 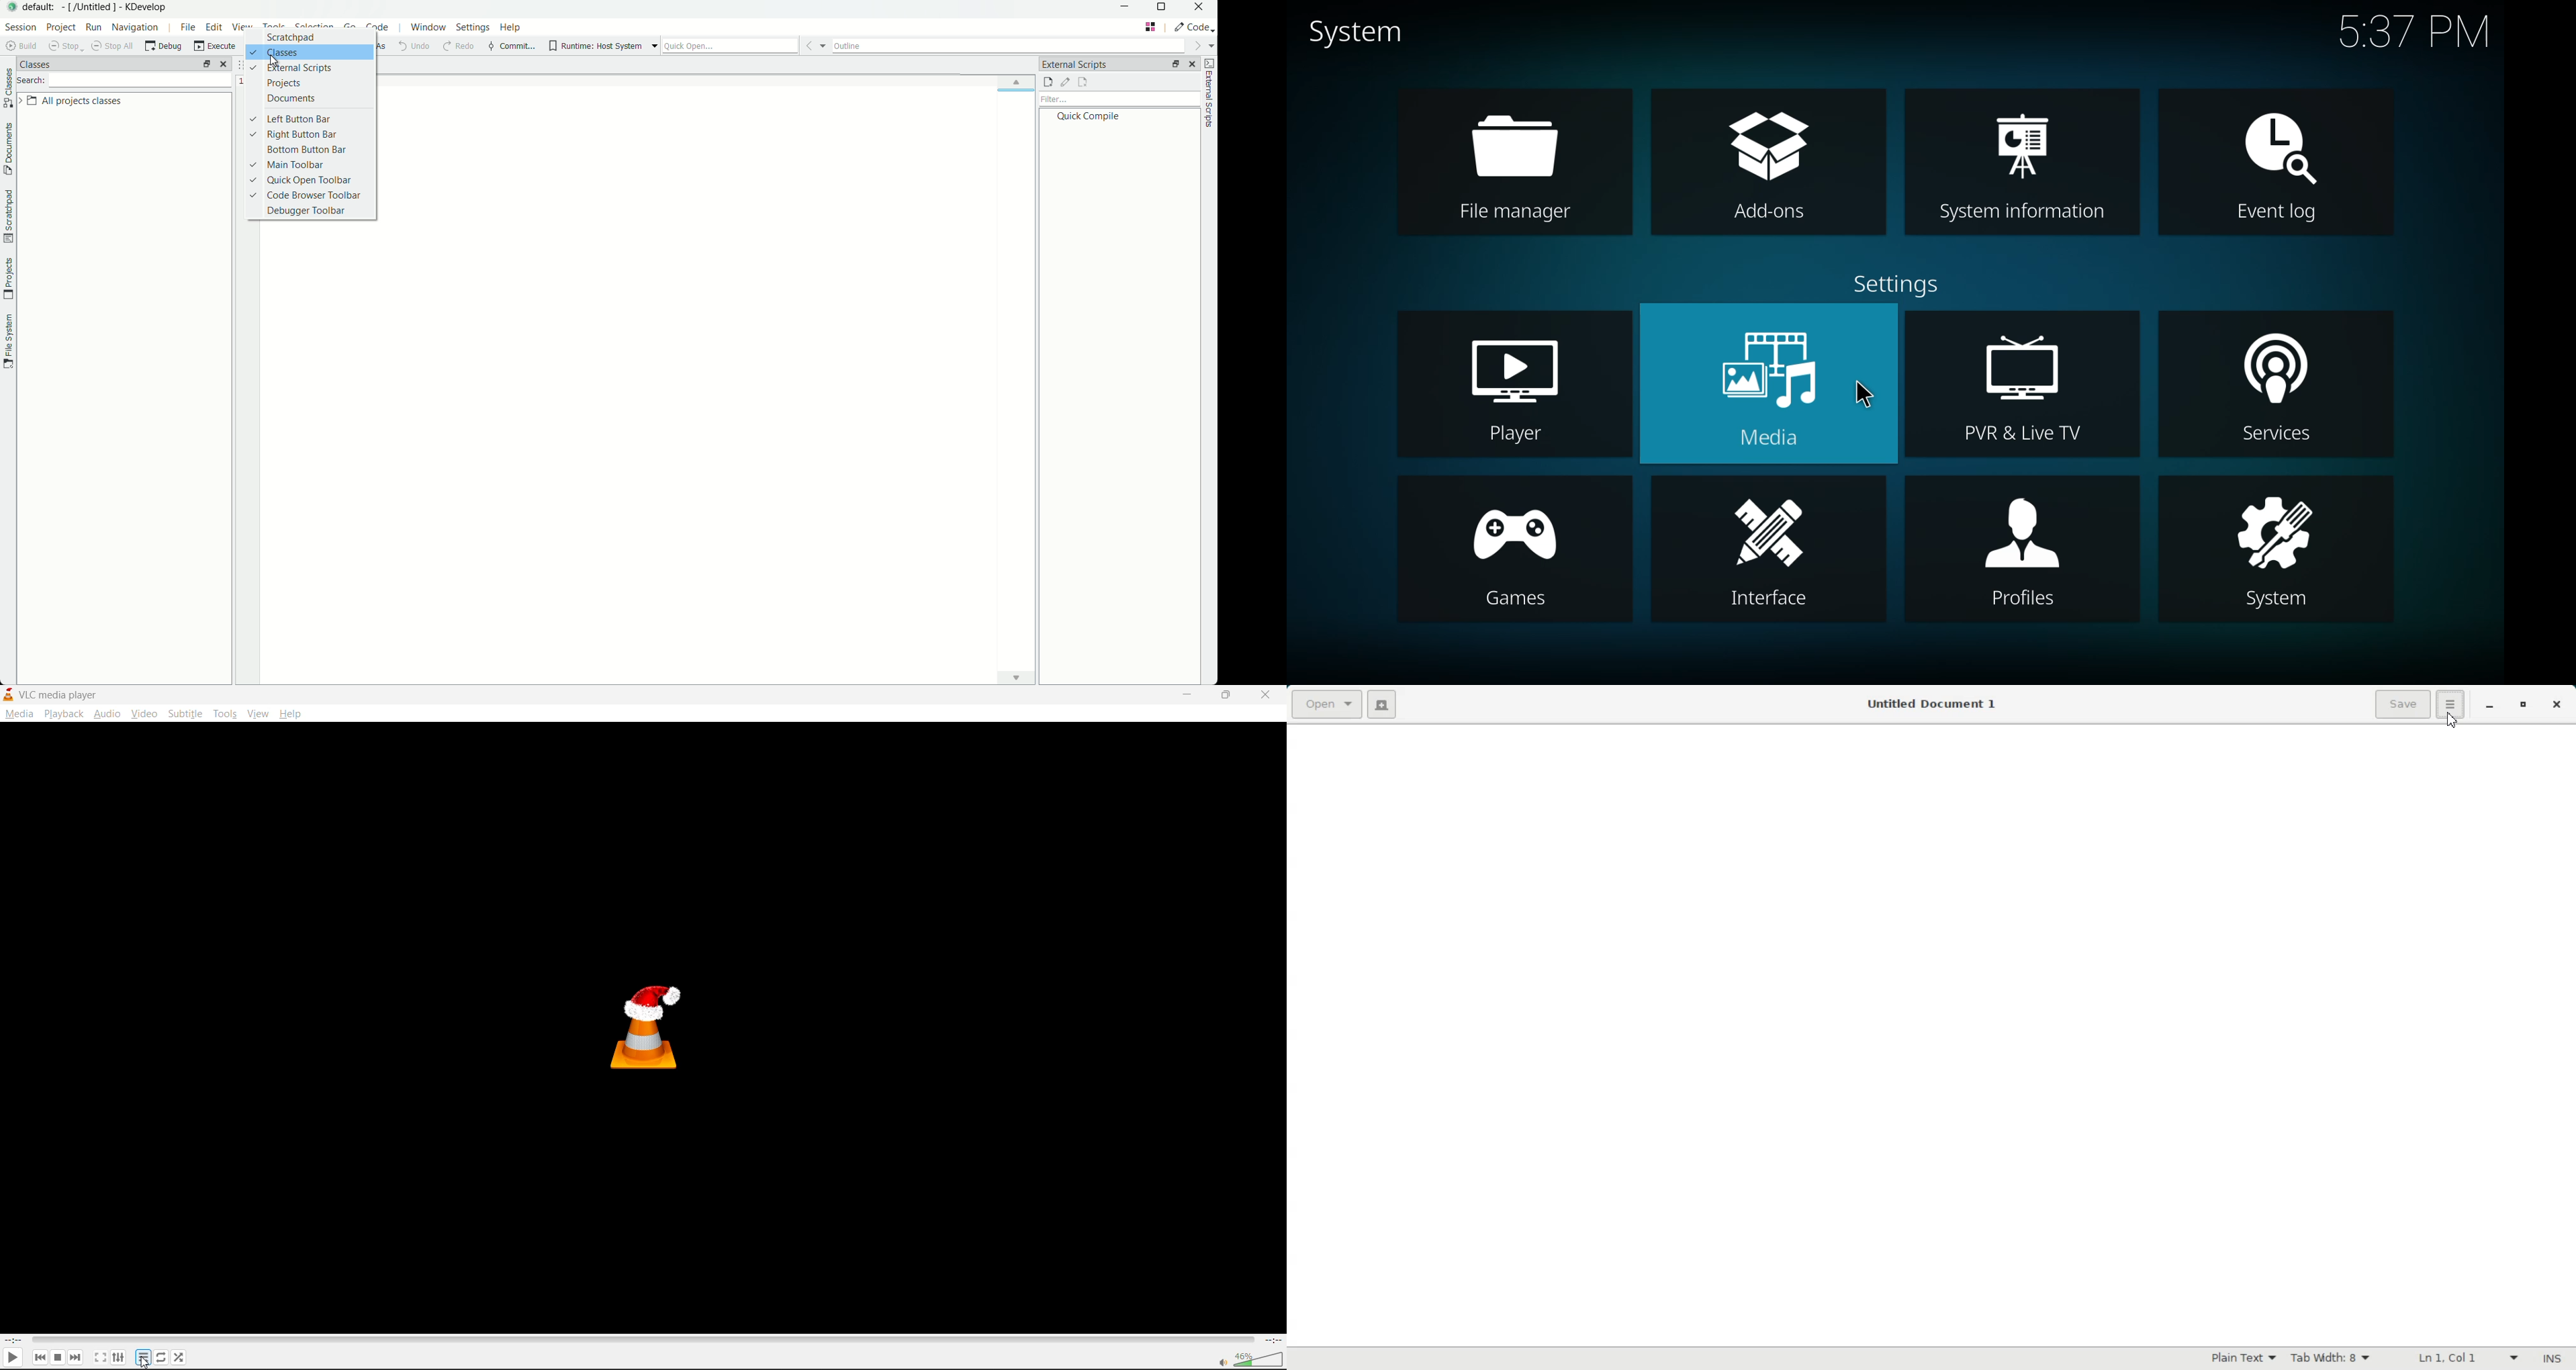 I want to click on Profiles, so click(x=2026, y=603).